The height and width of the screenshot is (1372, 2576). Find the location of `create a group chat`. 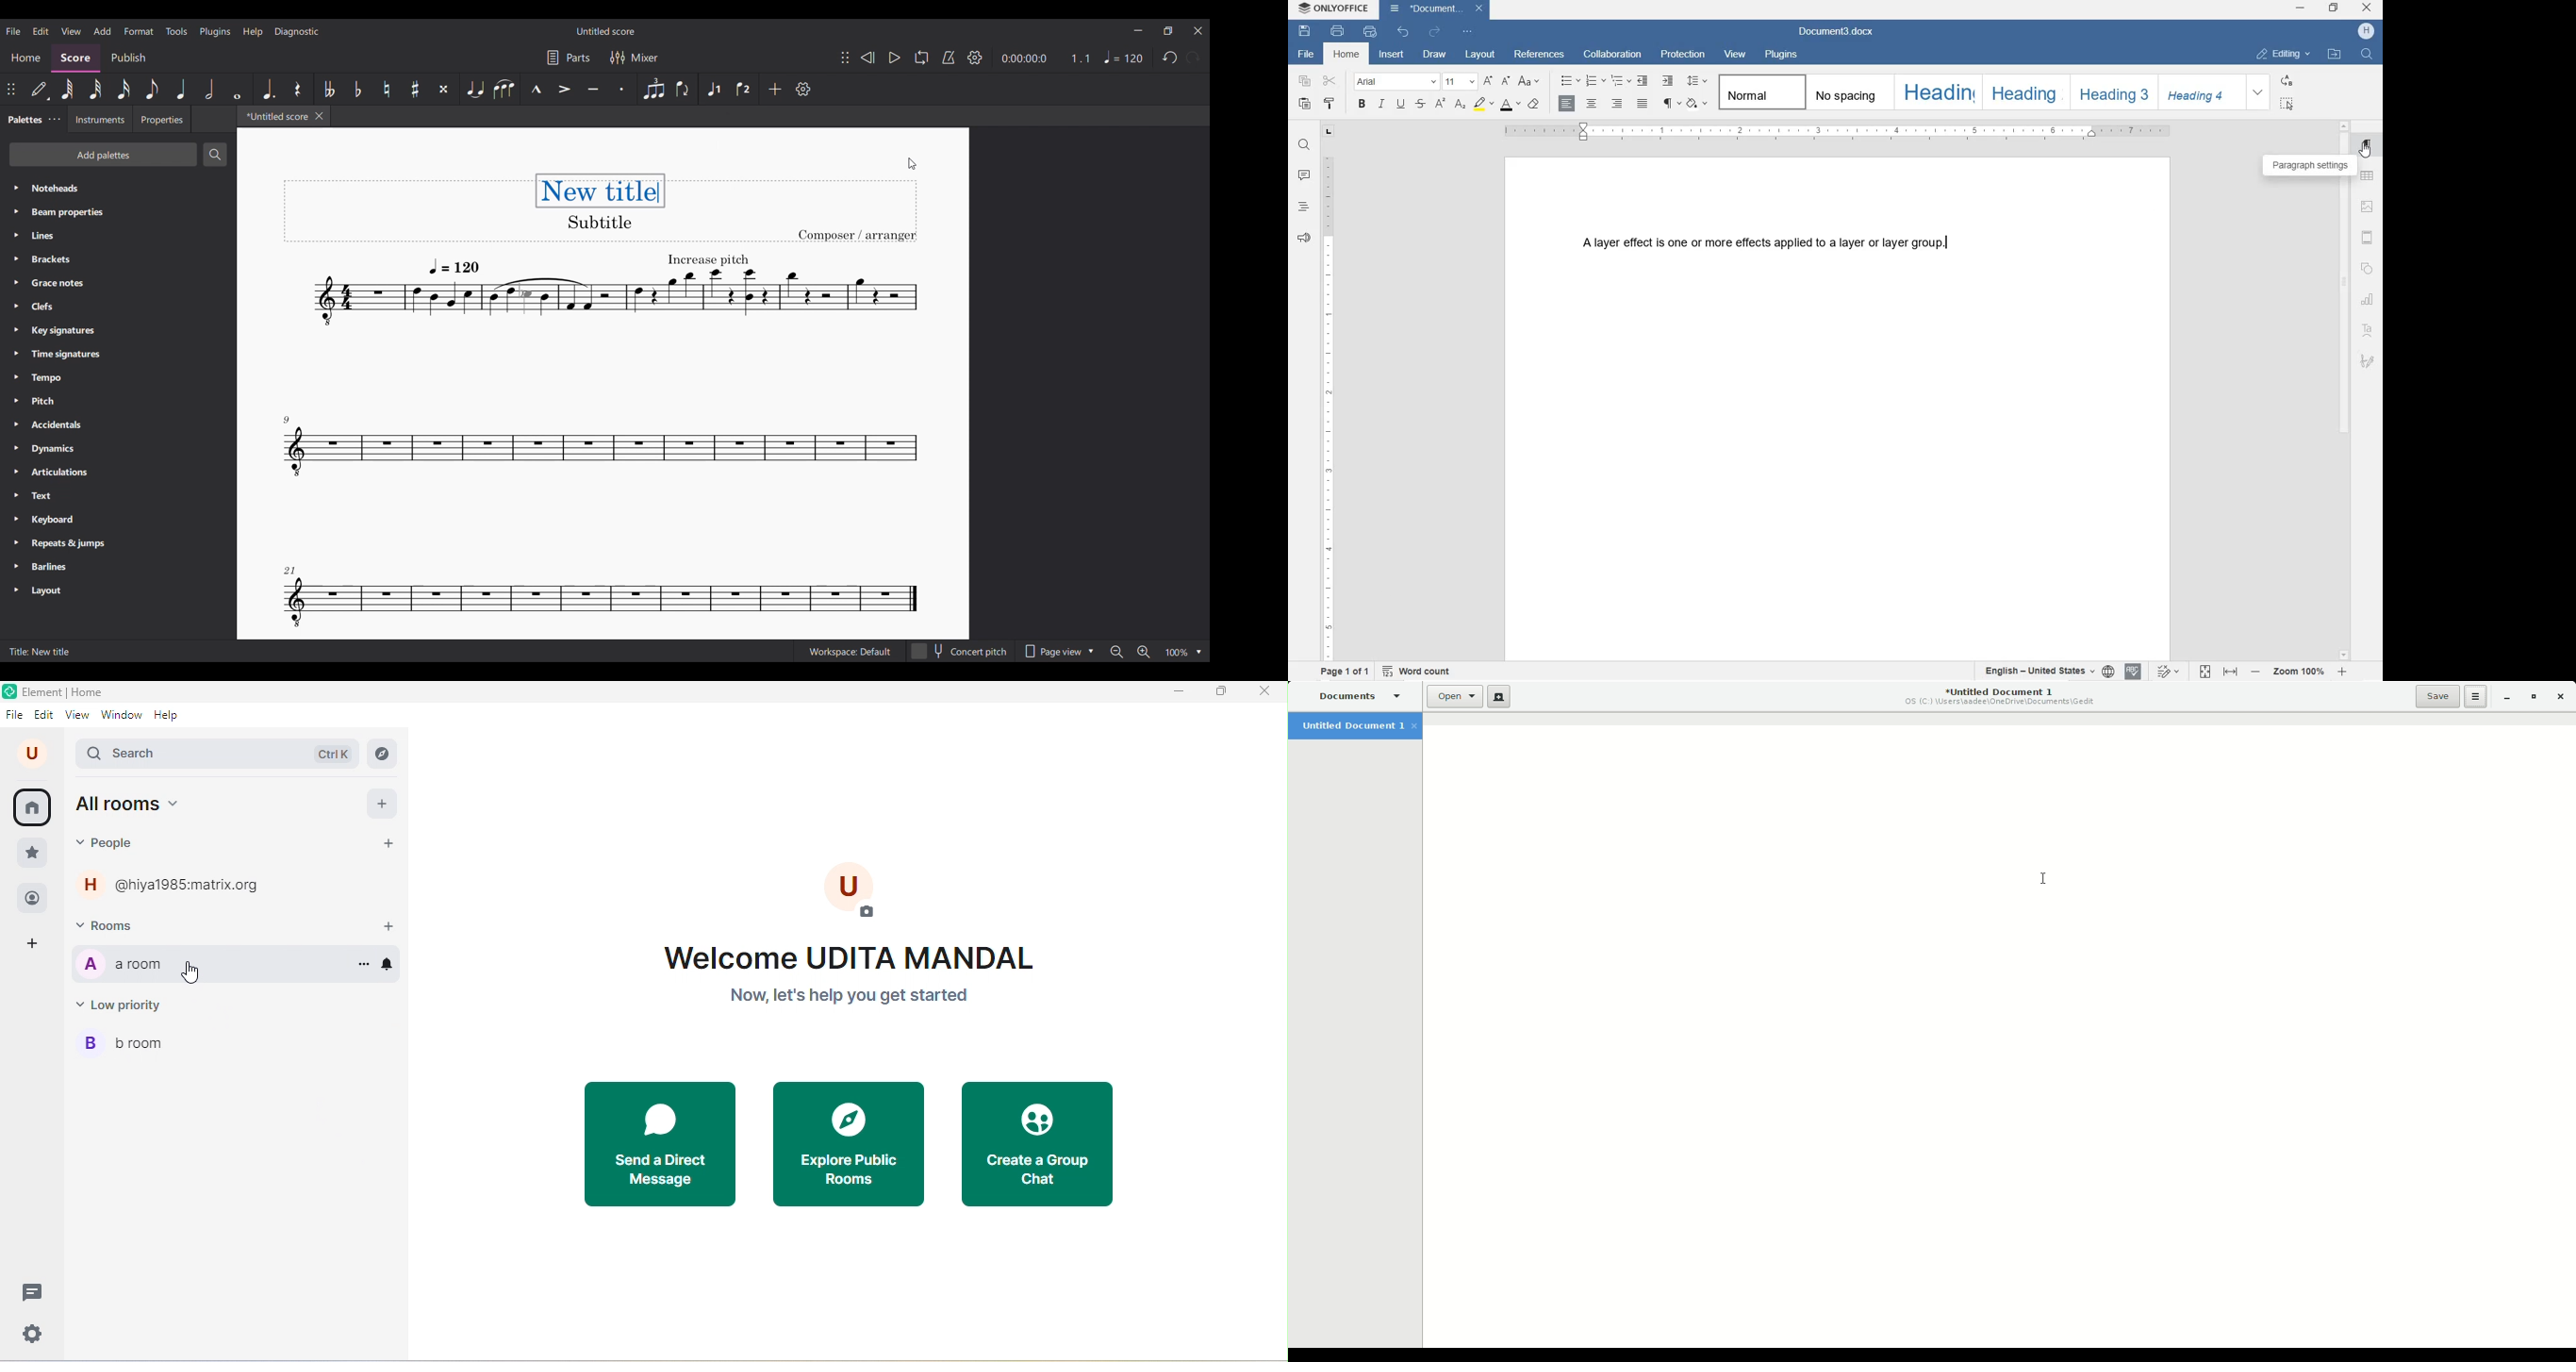

create a group chat is located at coordinates (1036, 1144).